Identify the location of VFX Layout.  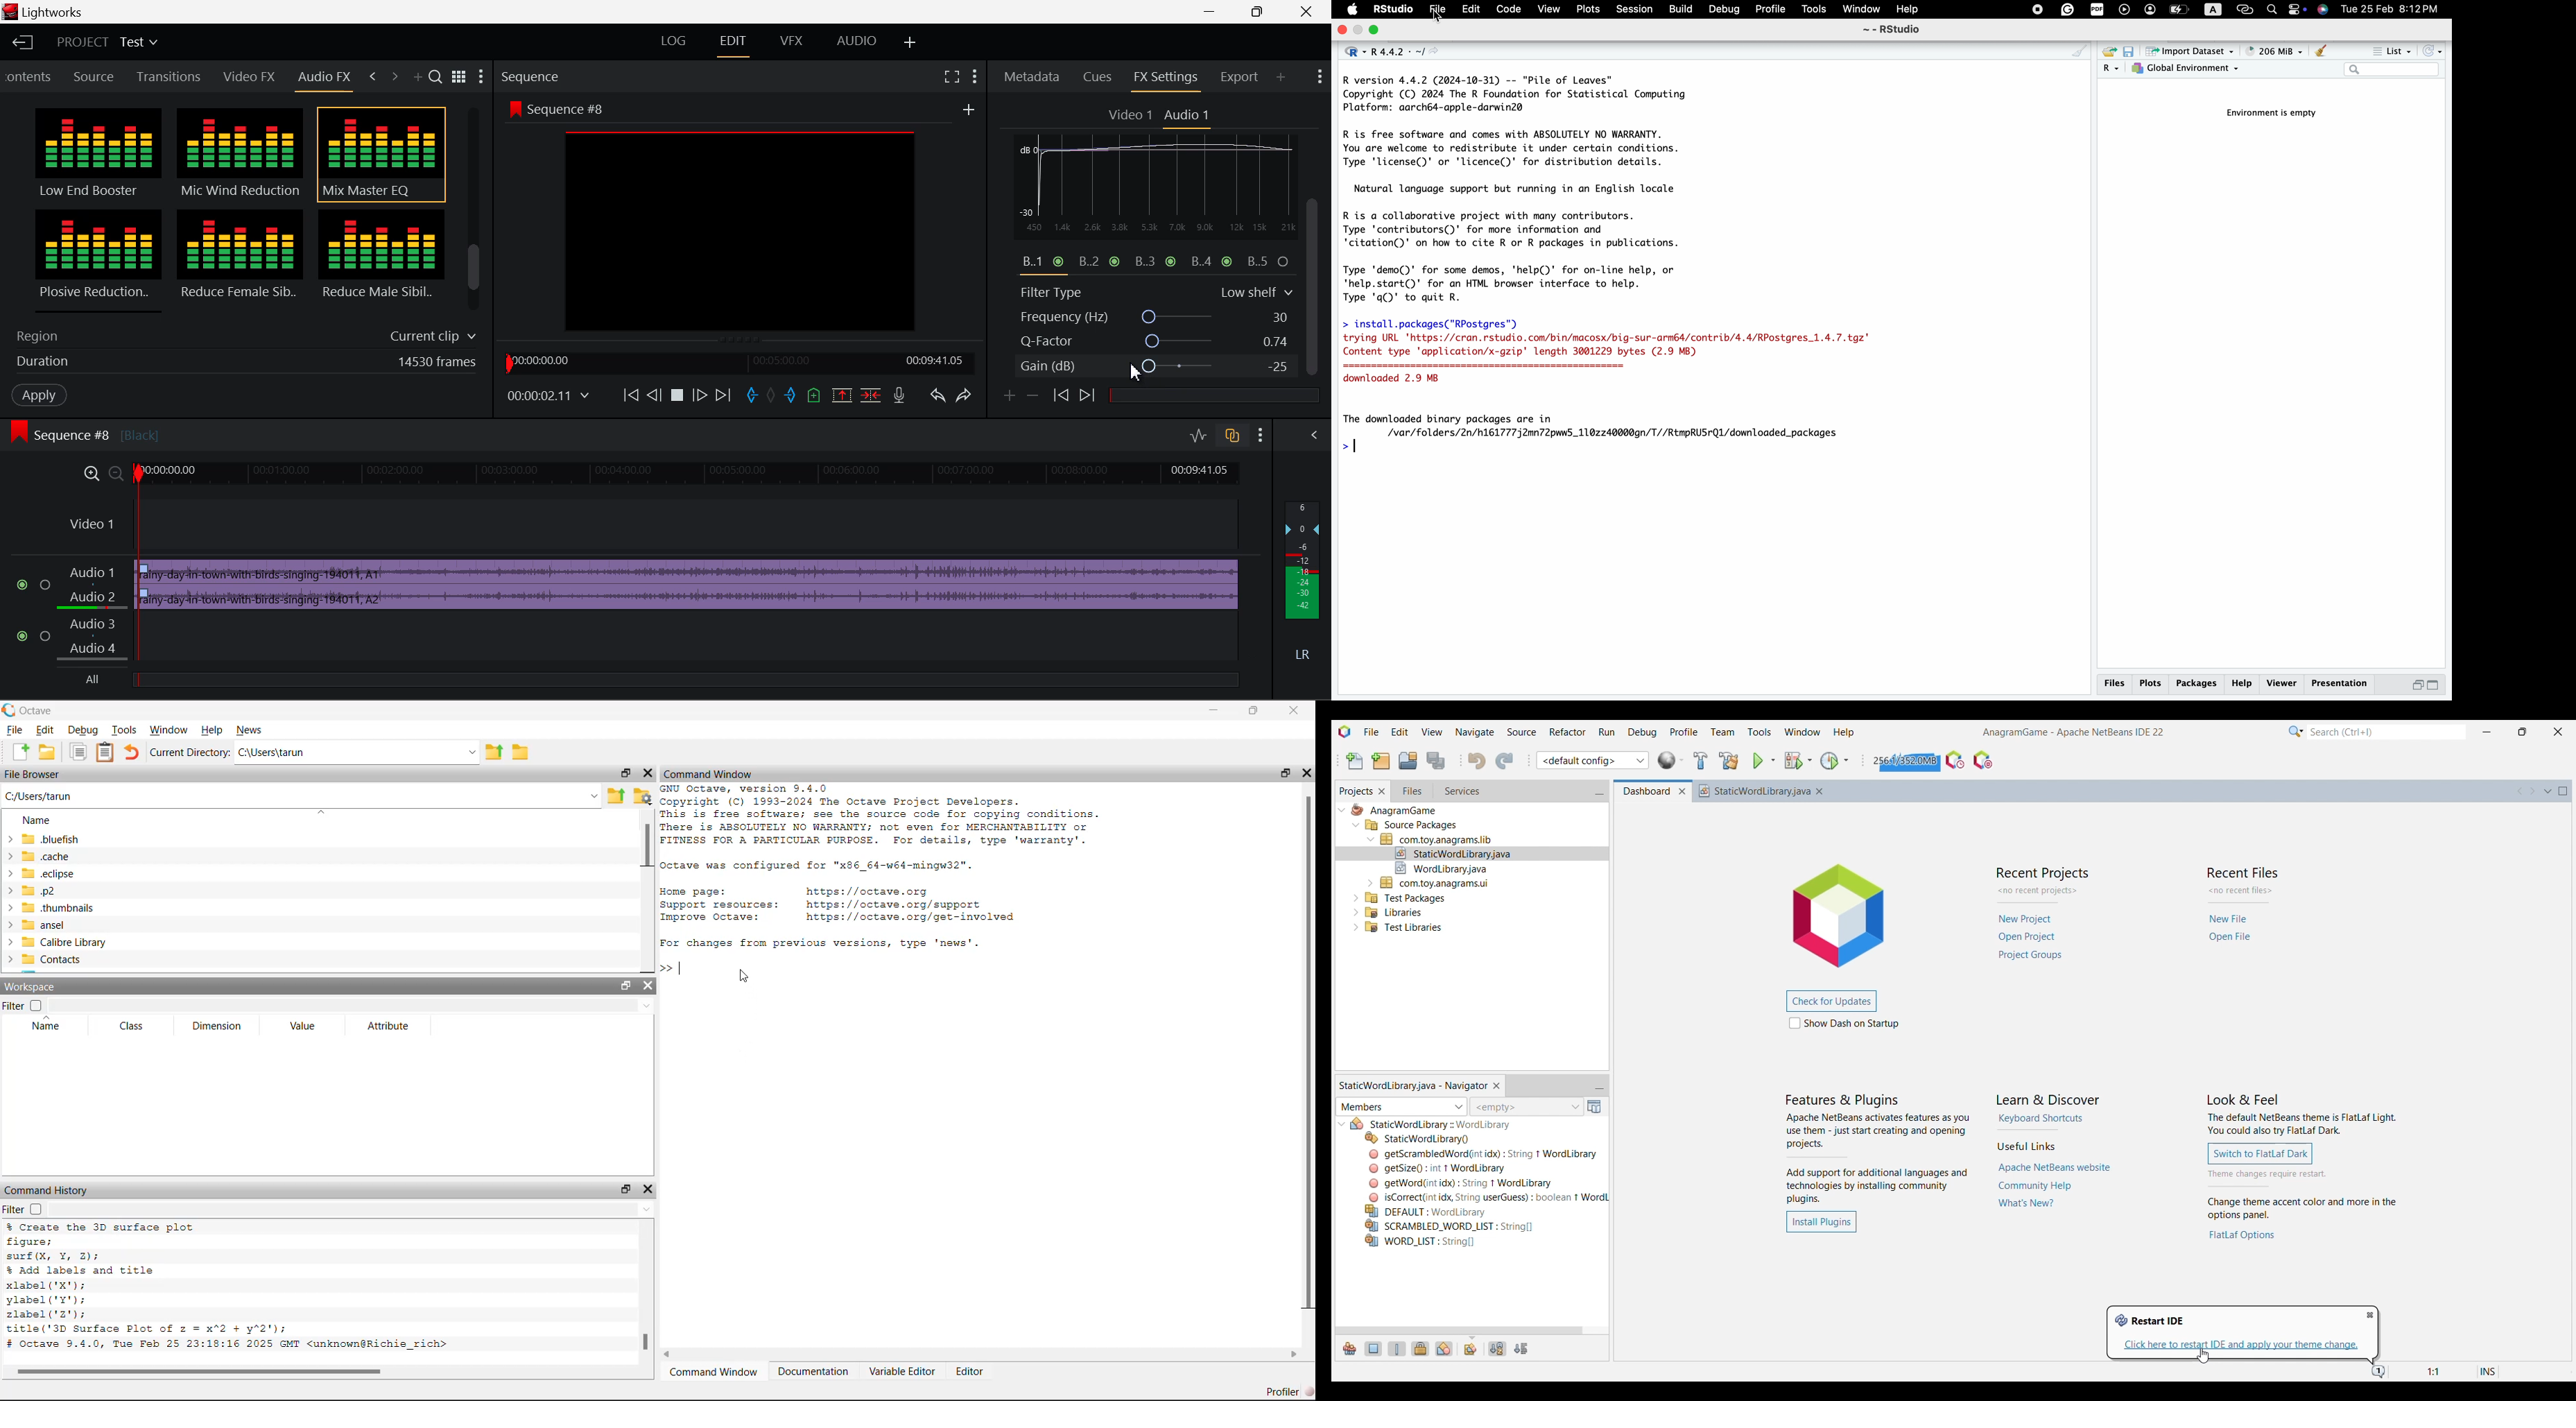
(794, 44).